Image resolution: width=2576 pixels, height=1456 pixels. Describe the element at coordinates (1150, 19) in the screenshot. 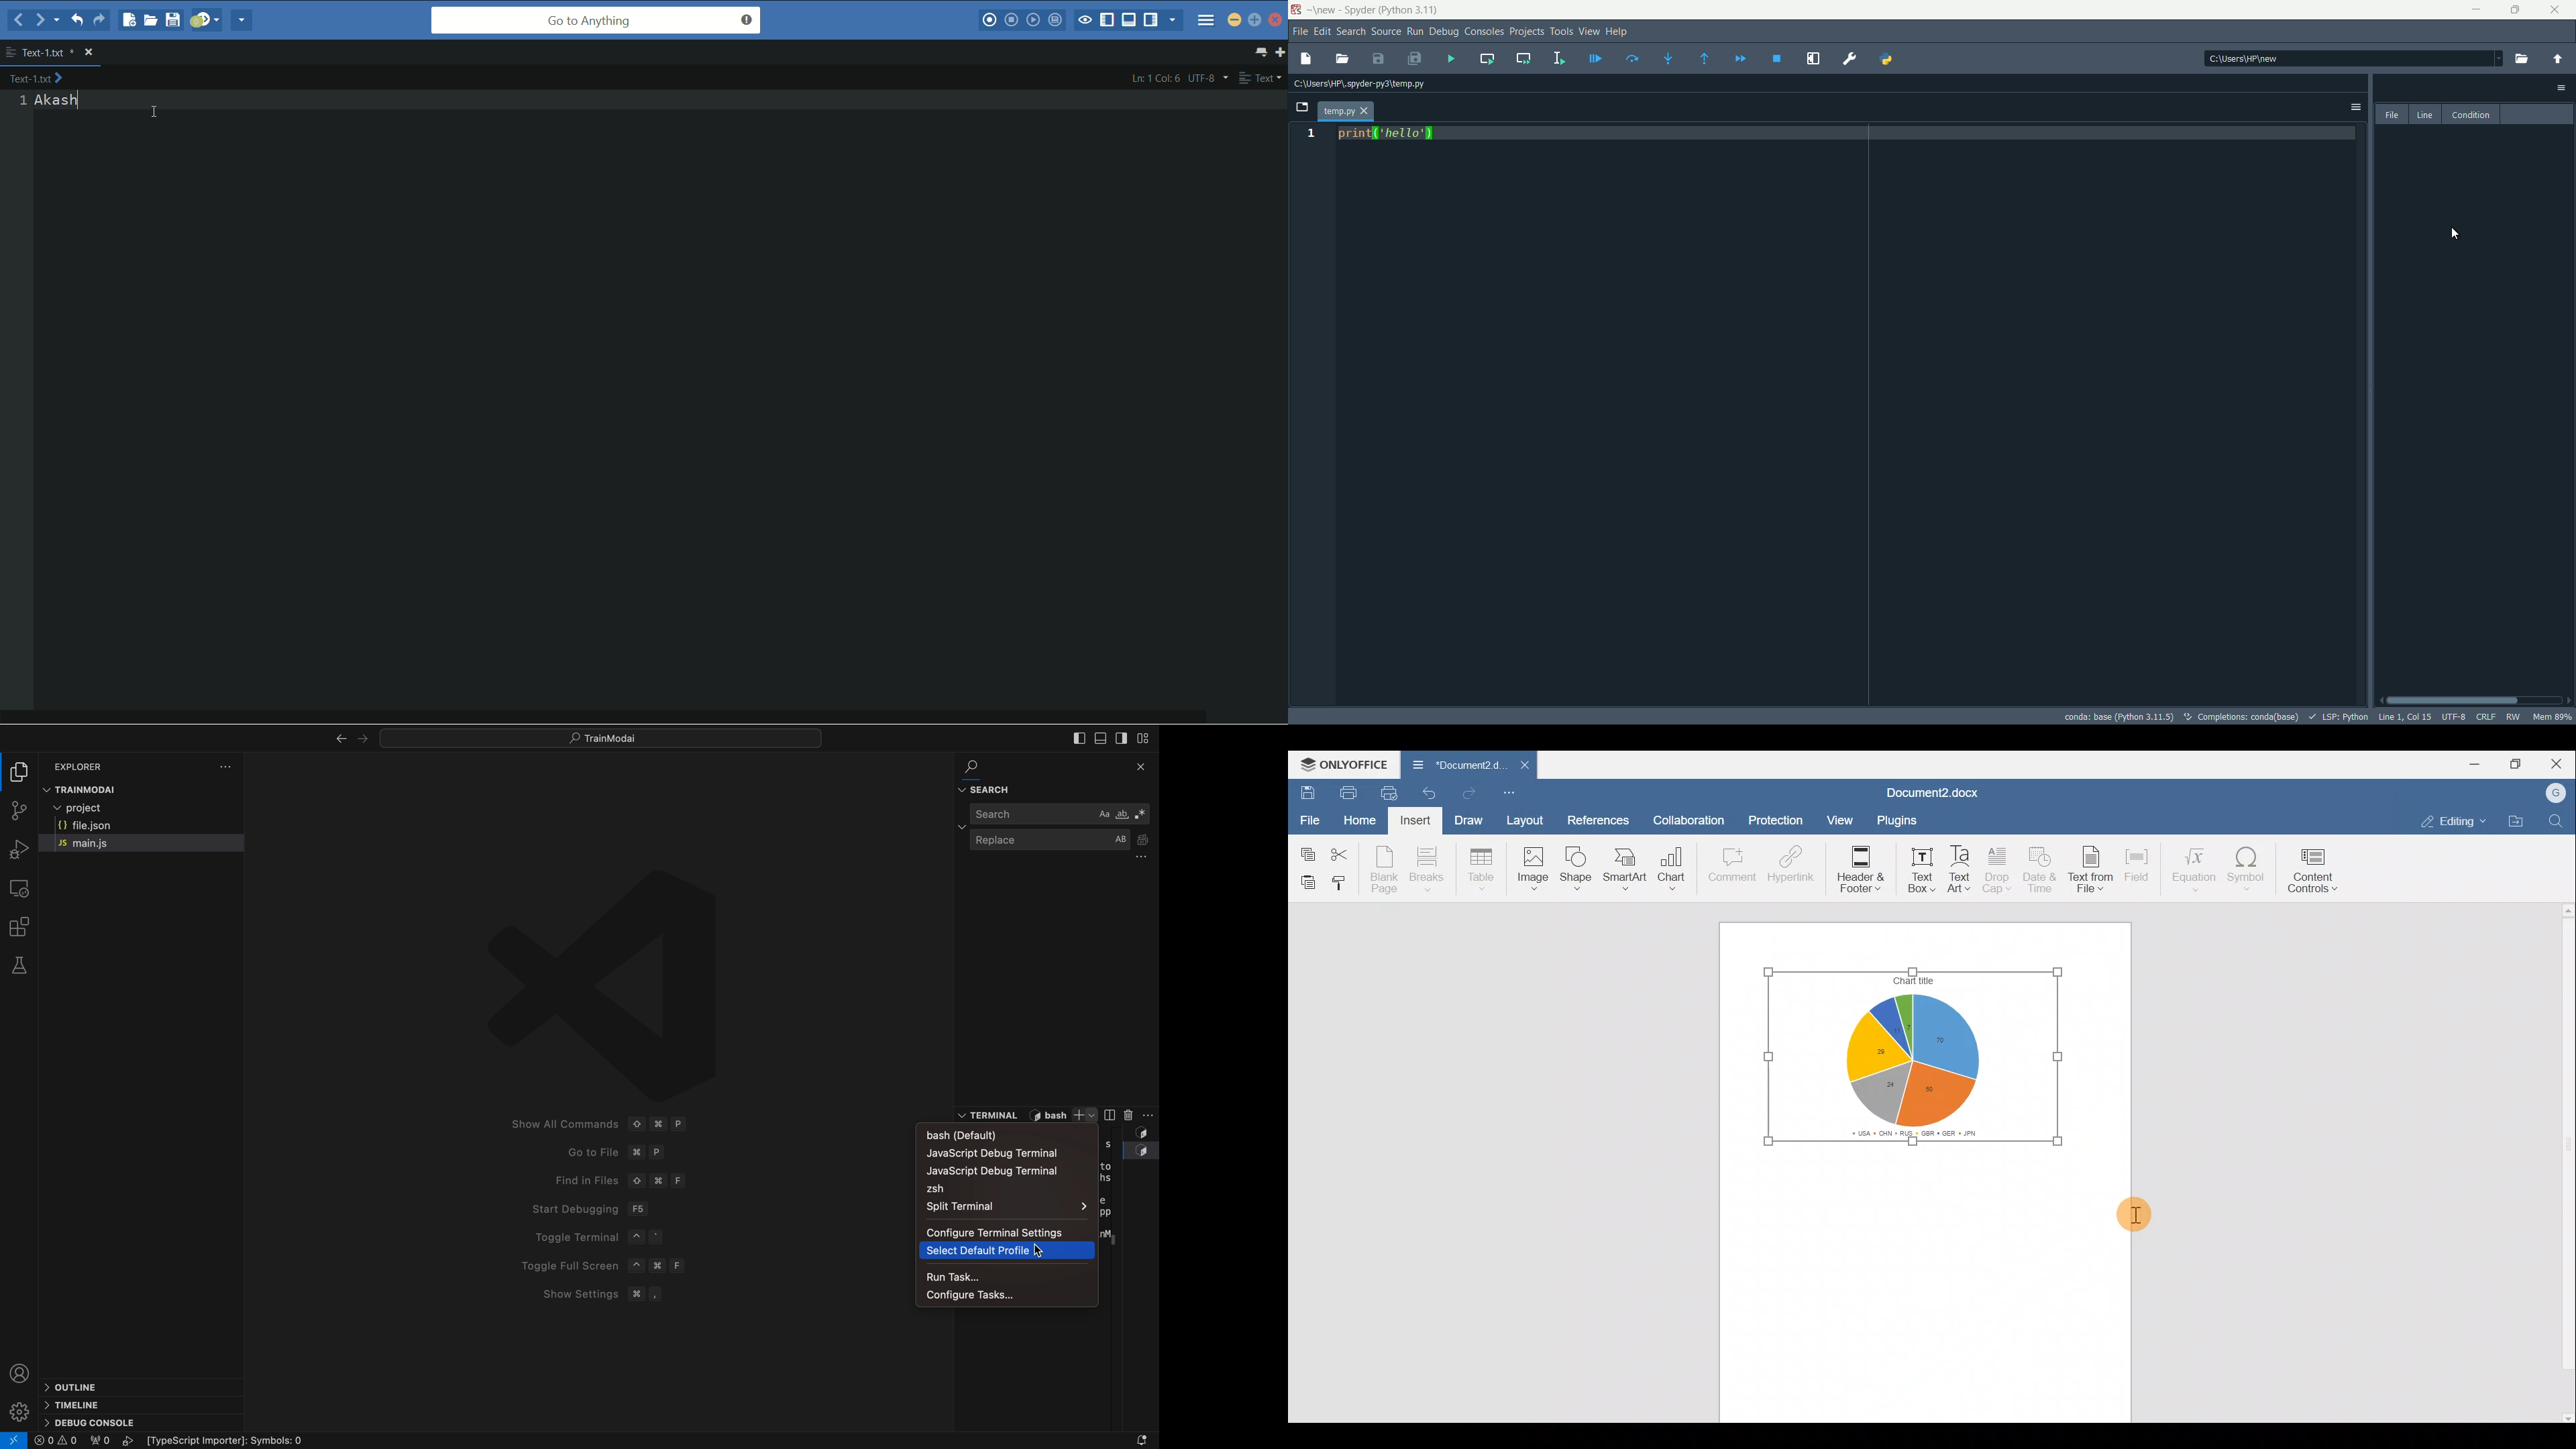

I see `show/hide right panel` at that location.